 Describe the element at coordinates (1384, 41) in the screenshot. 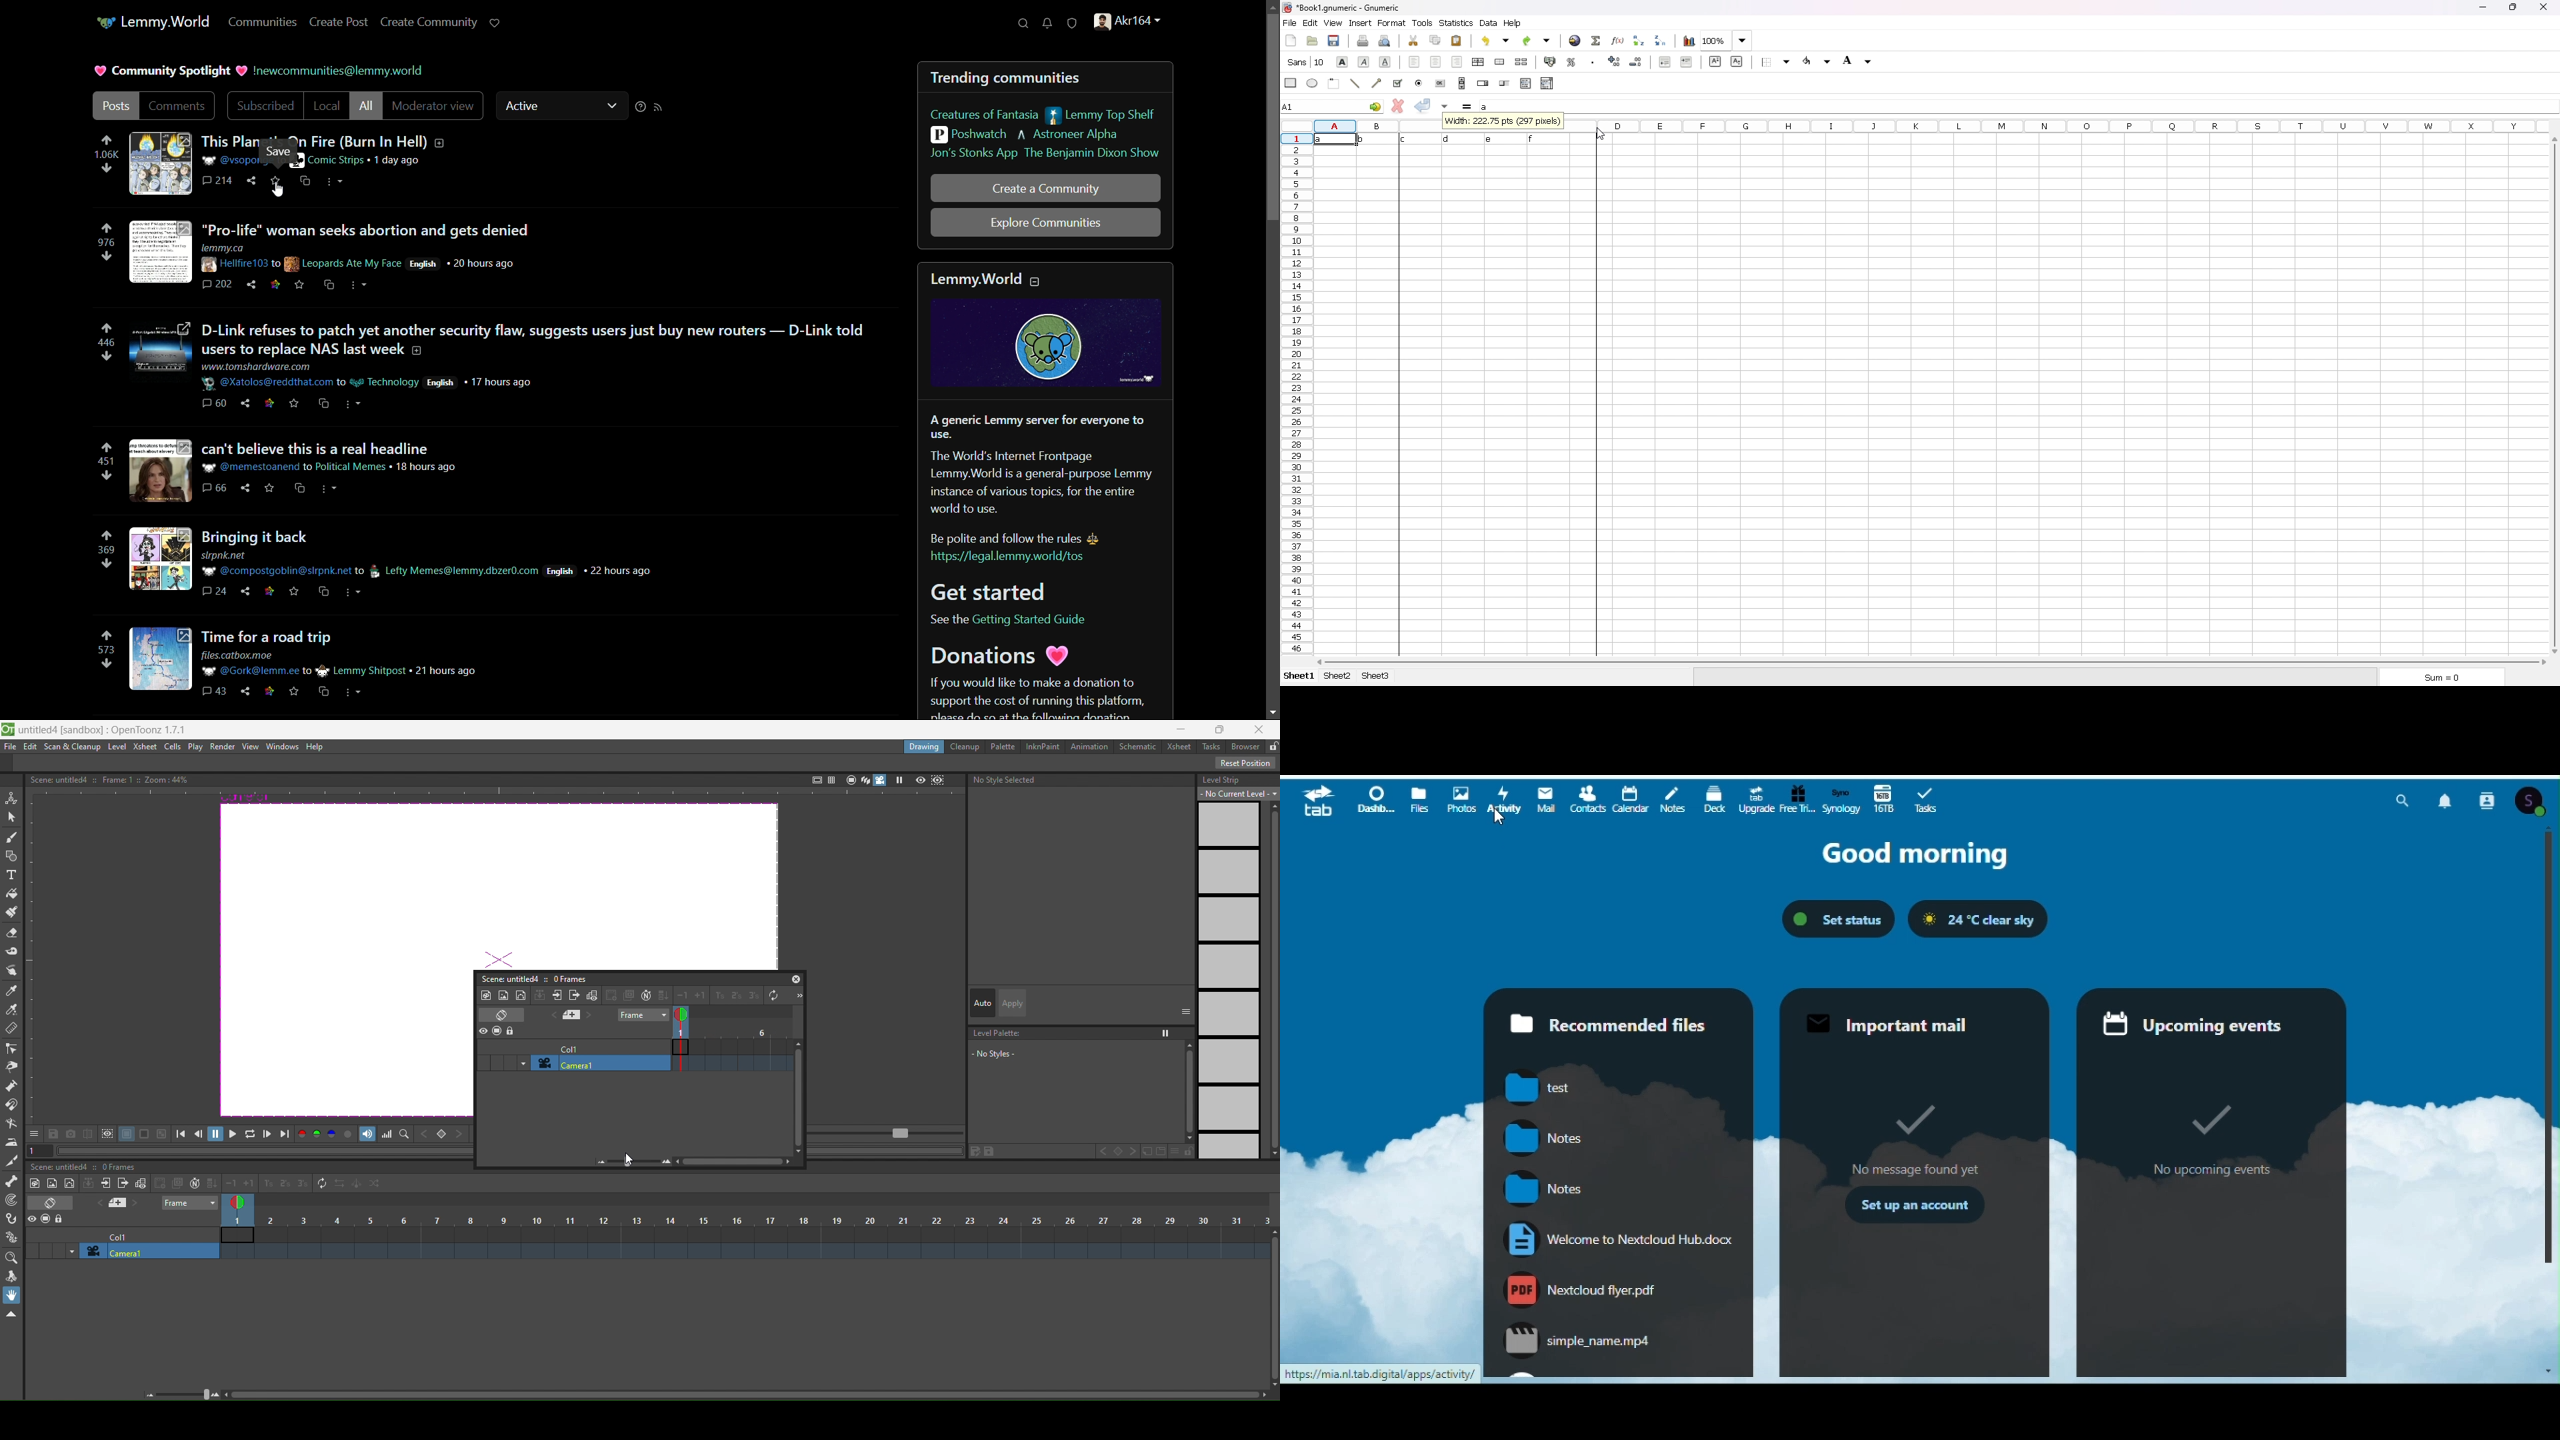

I see `print preview` at that location.